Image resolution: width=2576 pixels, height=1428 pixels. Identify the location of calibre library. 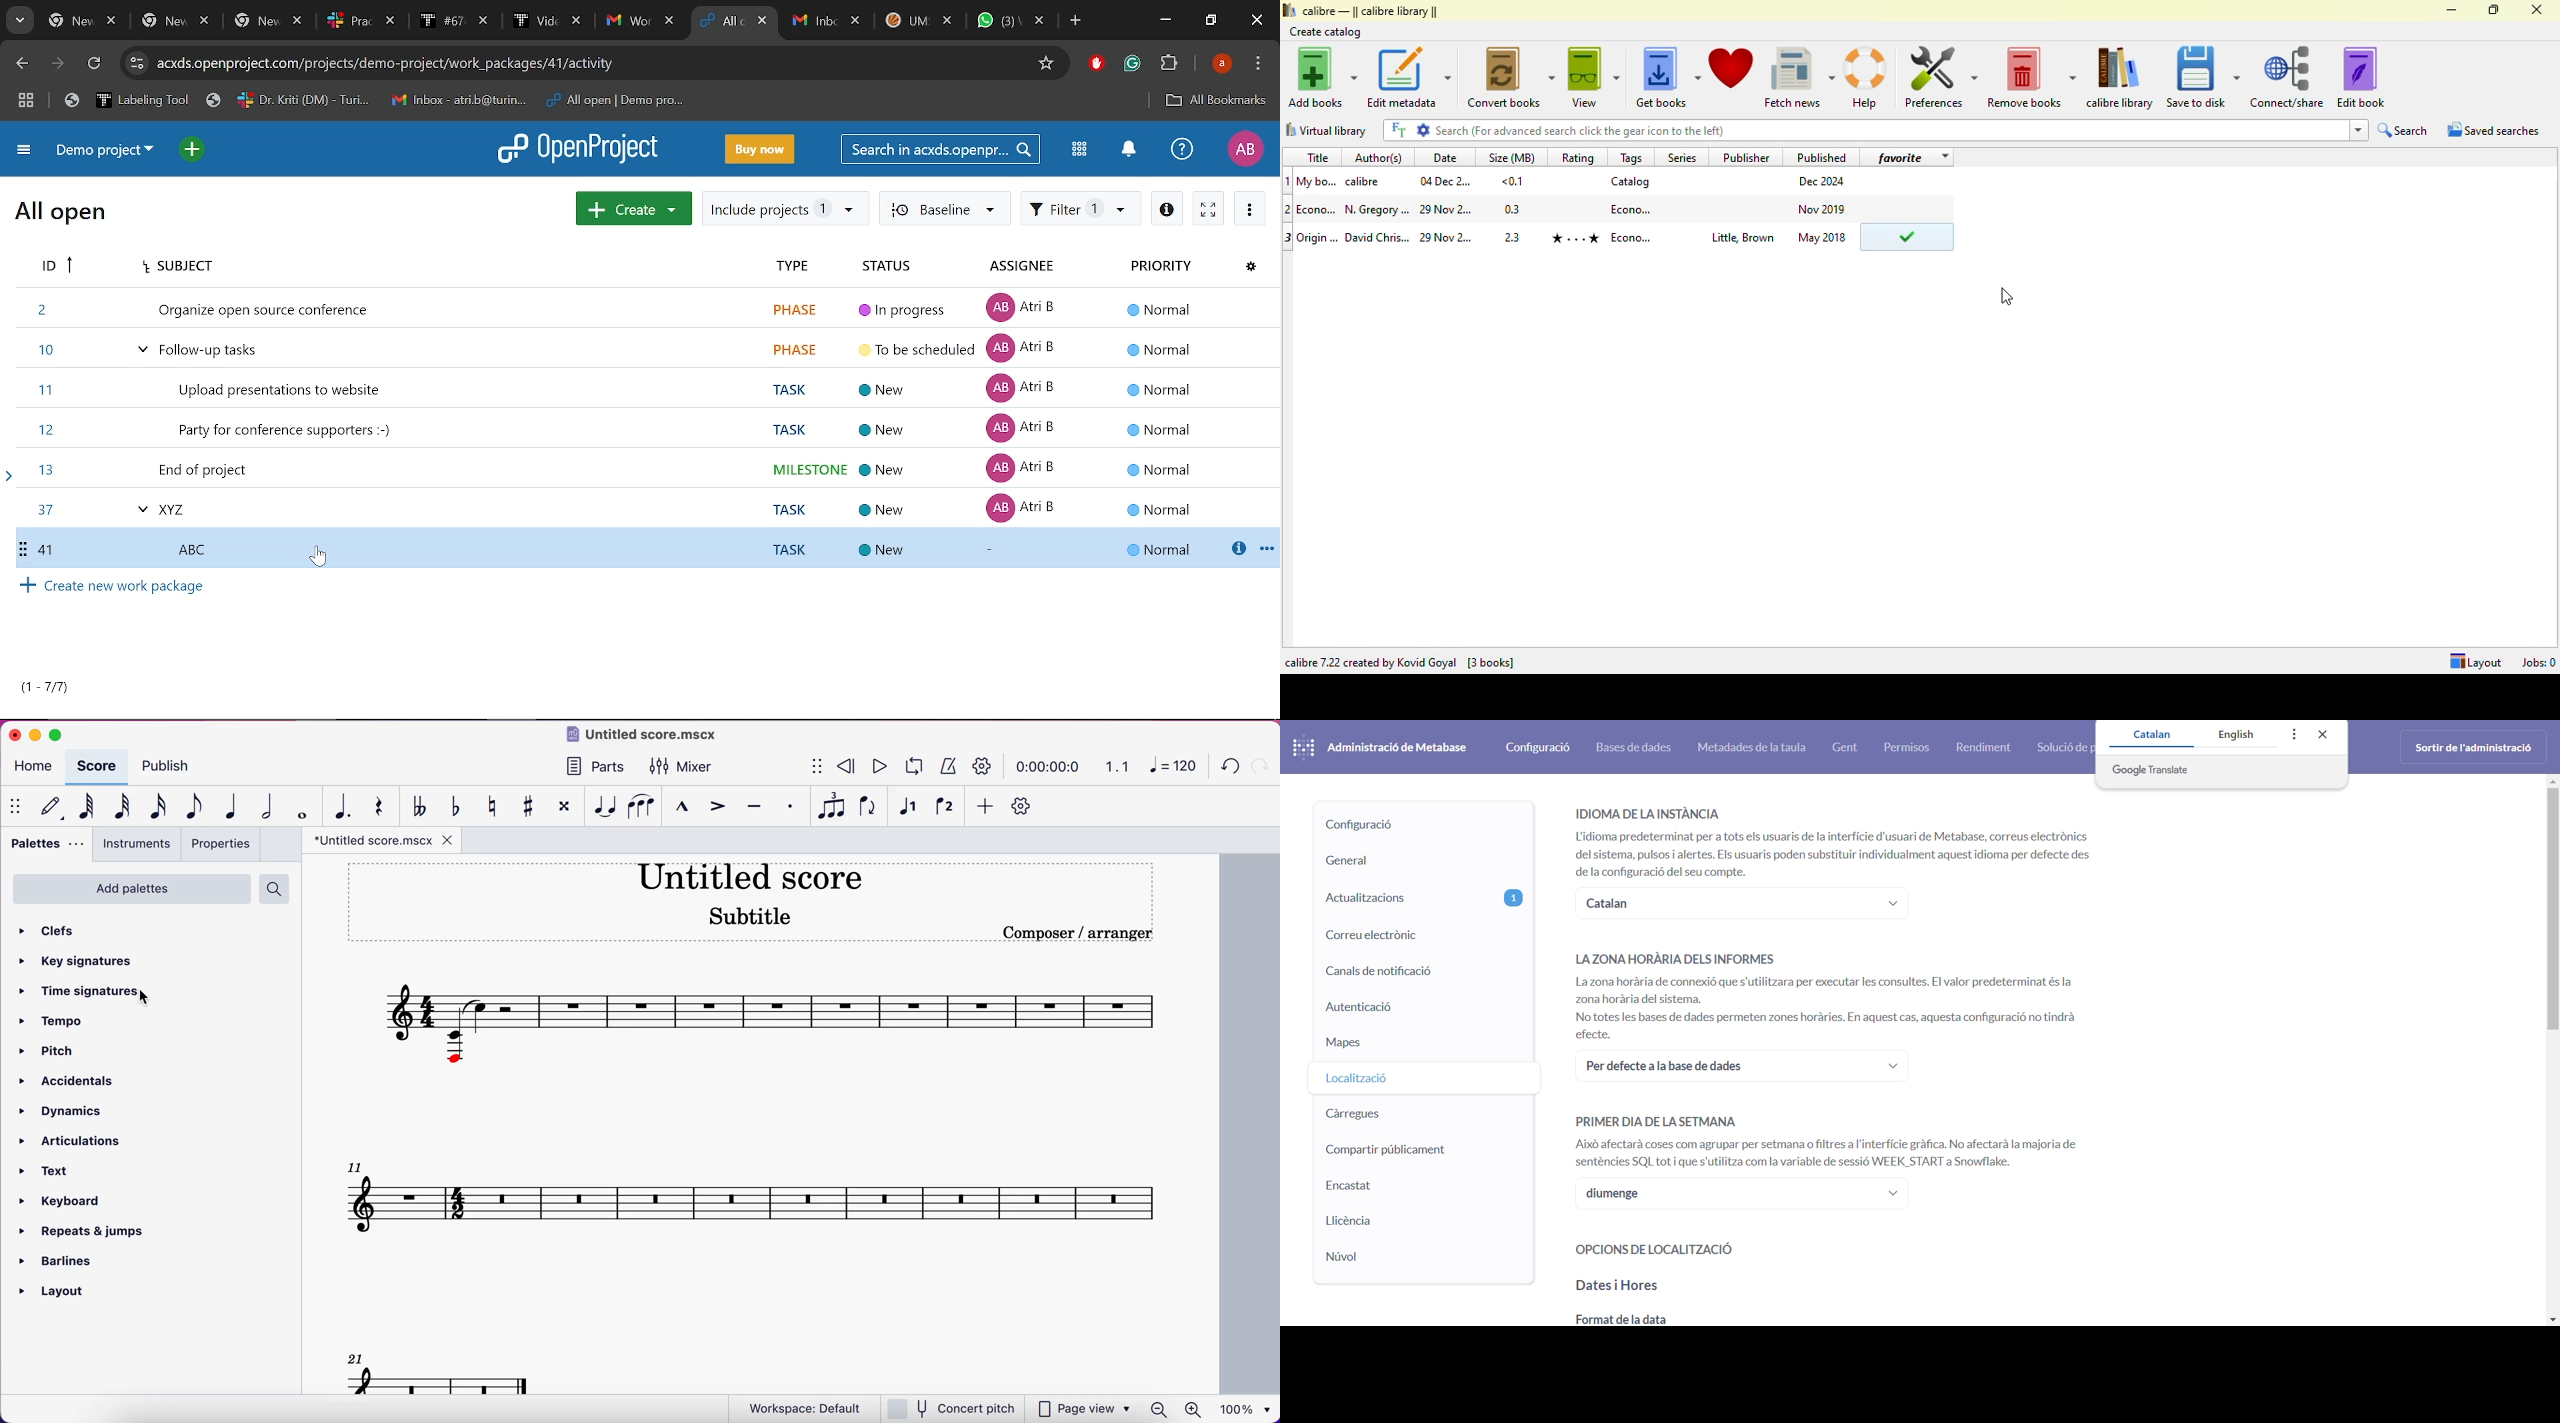
(2121, 78).